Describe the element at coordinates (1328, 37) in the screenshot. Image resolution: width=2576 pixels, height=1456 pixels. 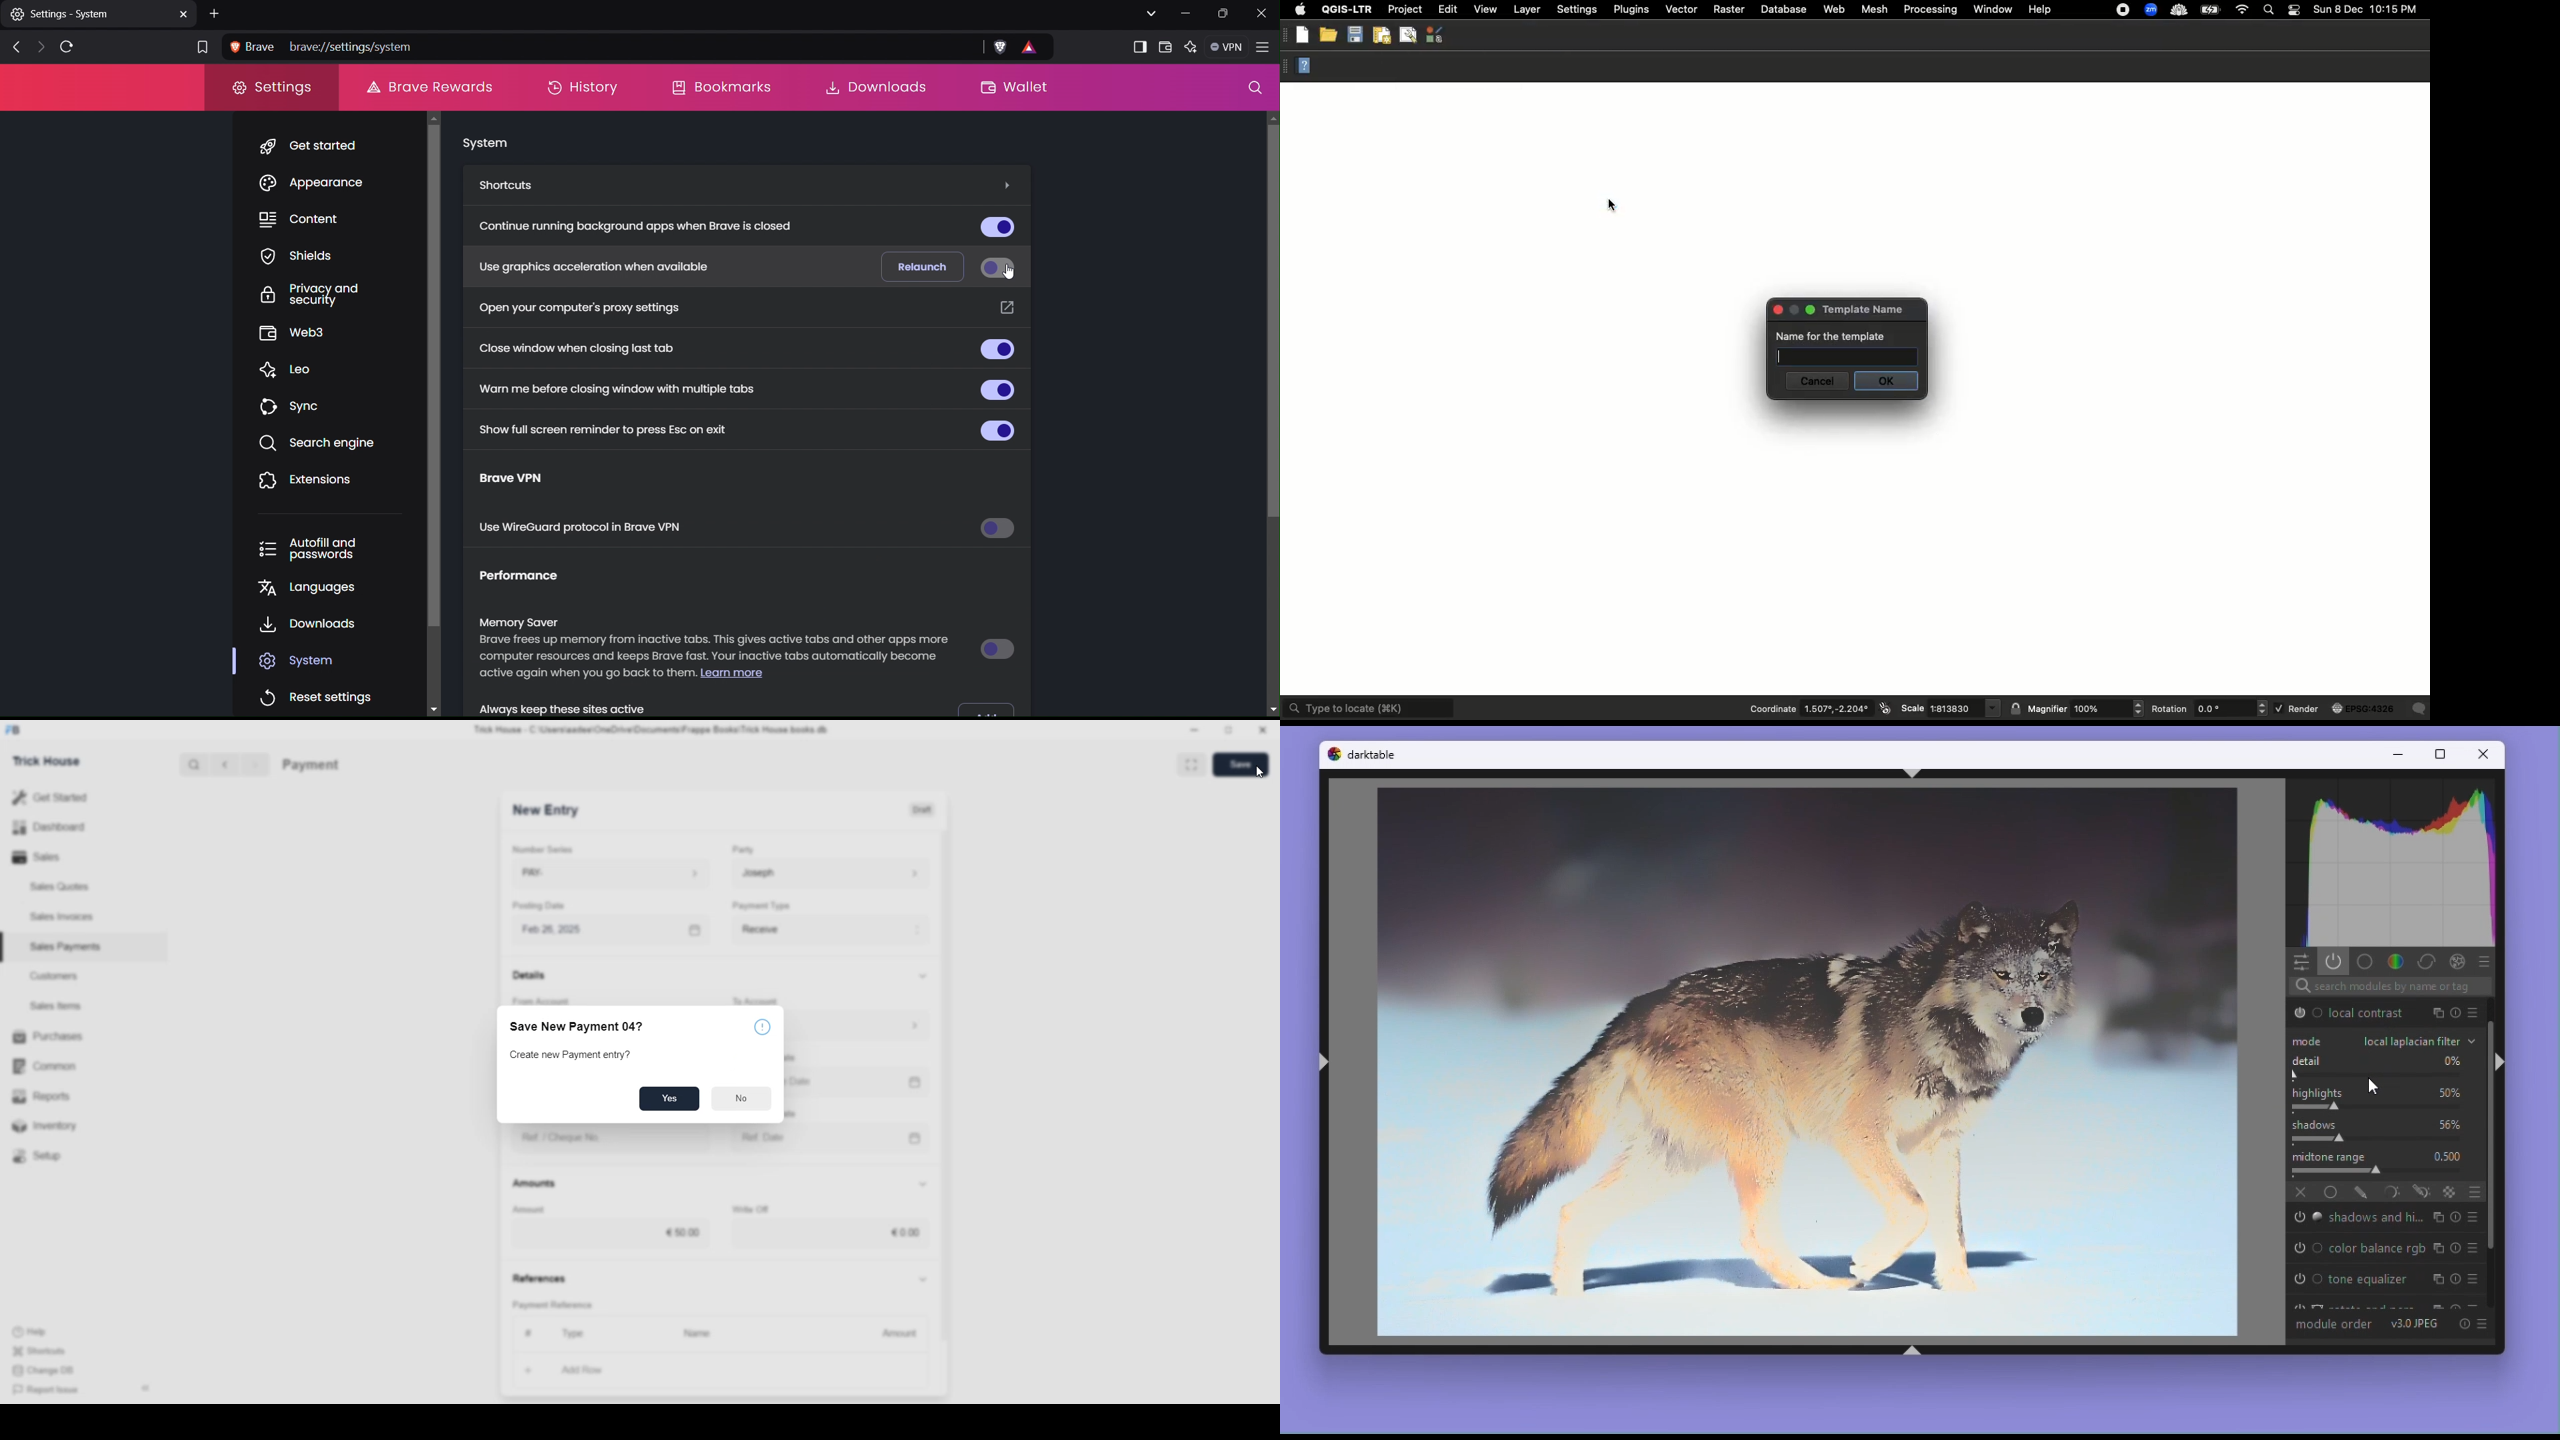
I see `Open` at that location.